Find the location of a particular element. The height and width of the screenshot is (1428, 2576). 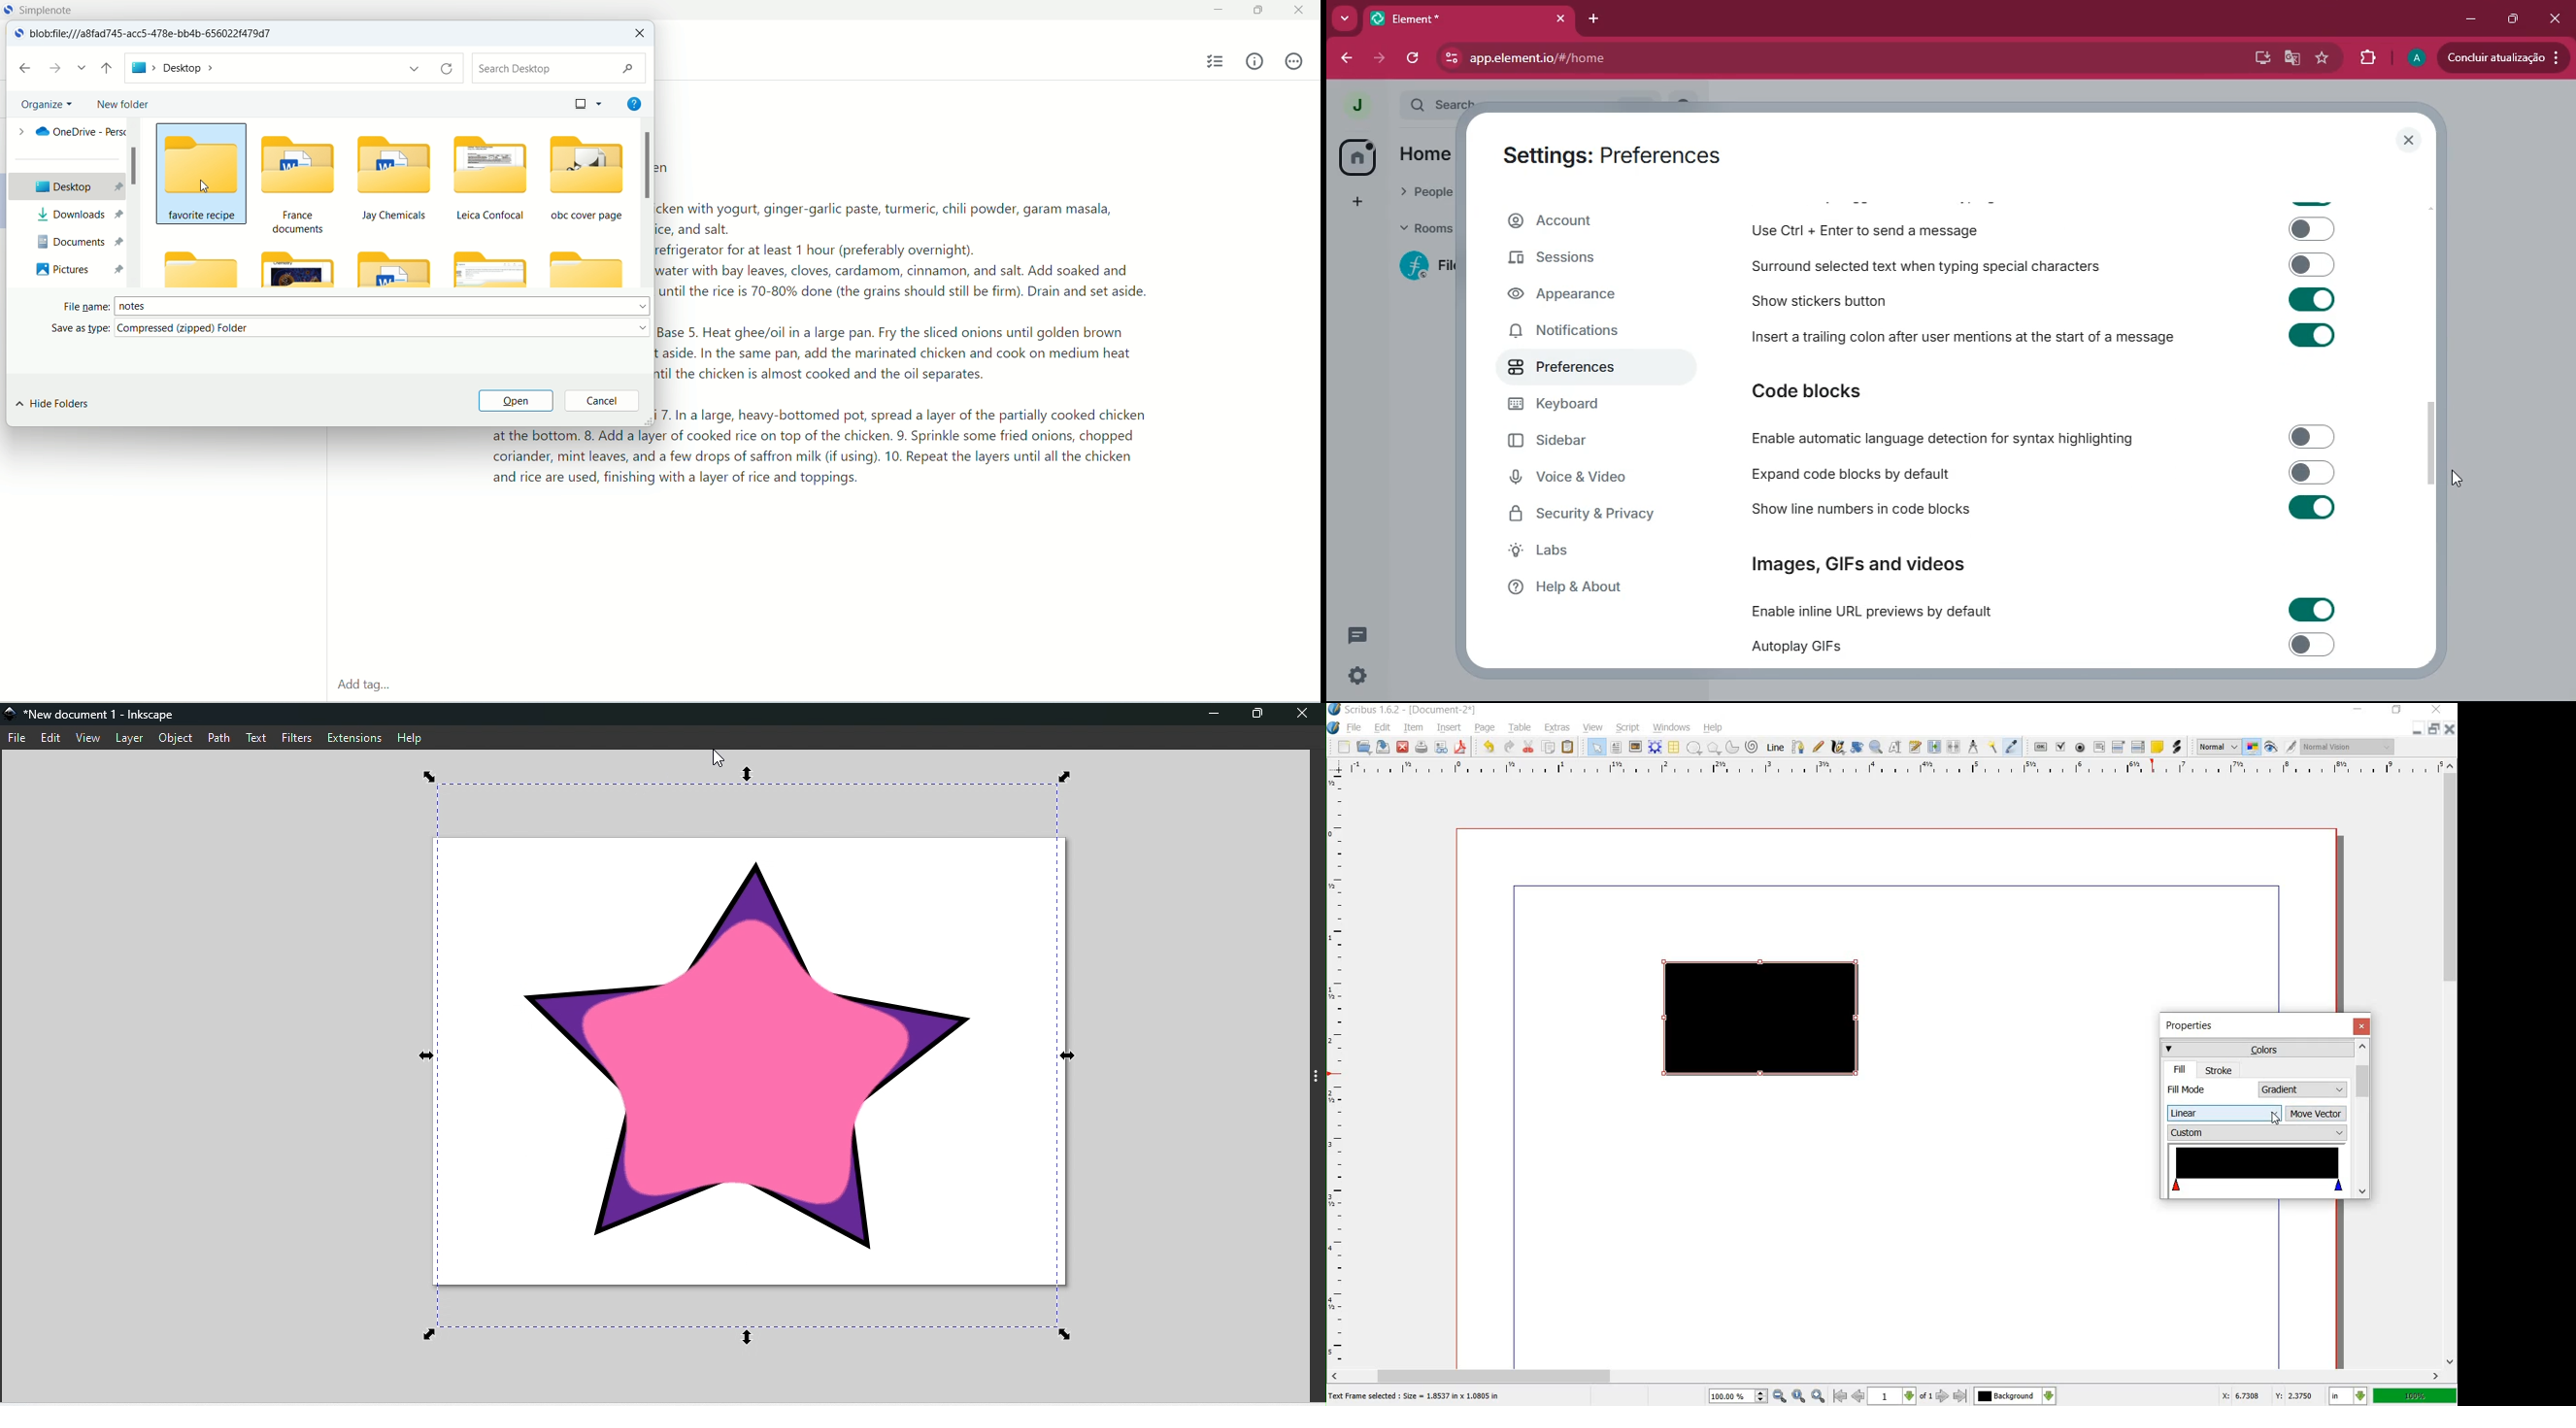

simplenote is located at coordinates (54, 10).